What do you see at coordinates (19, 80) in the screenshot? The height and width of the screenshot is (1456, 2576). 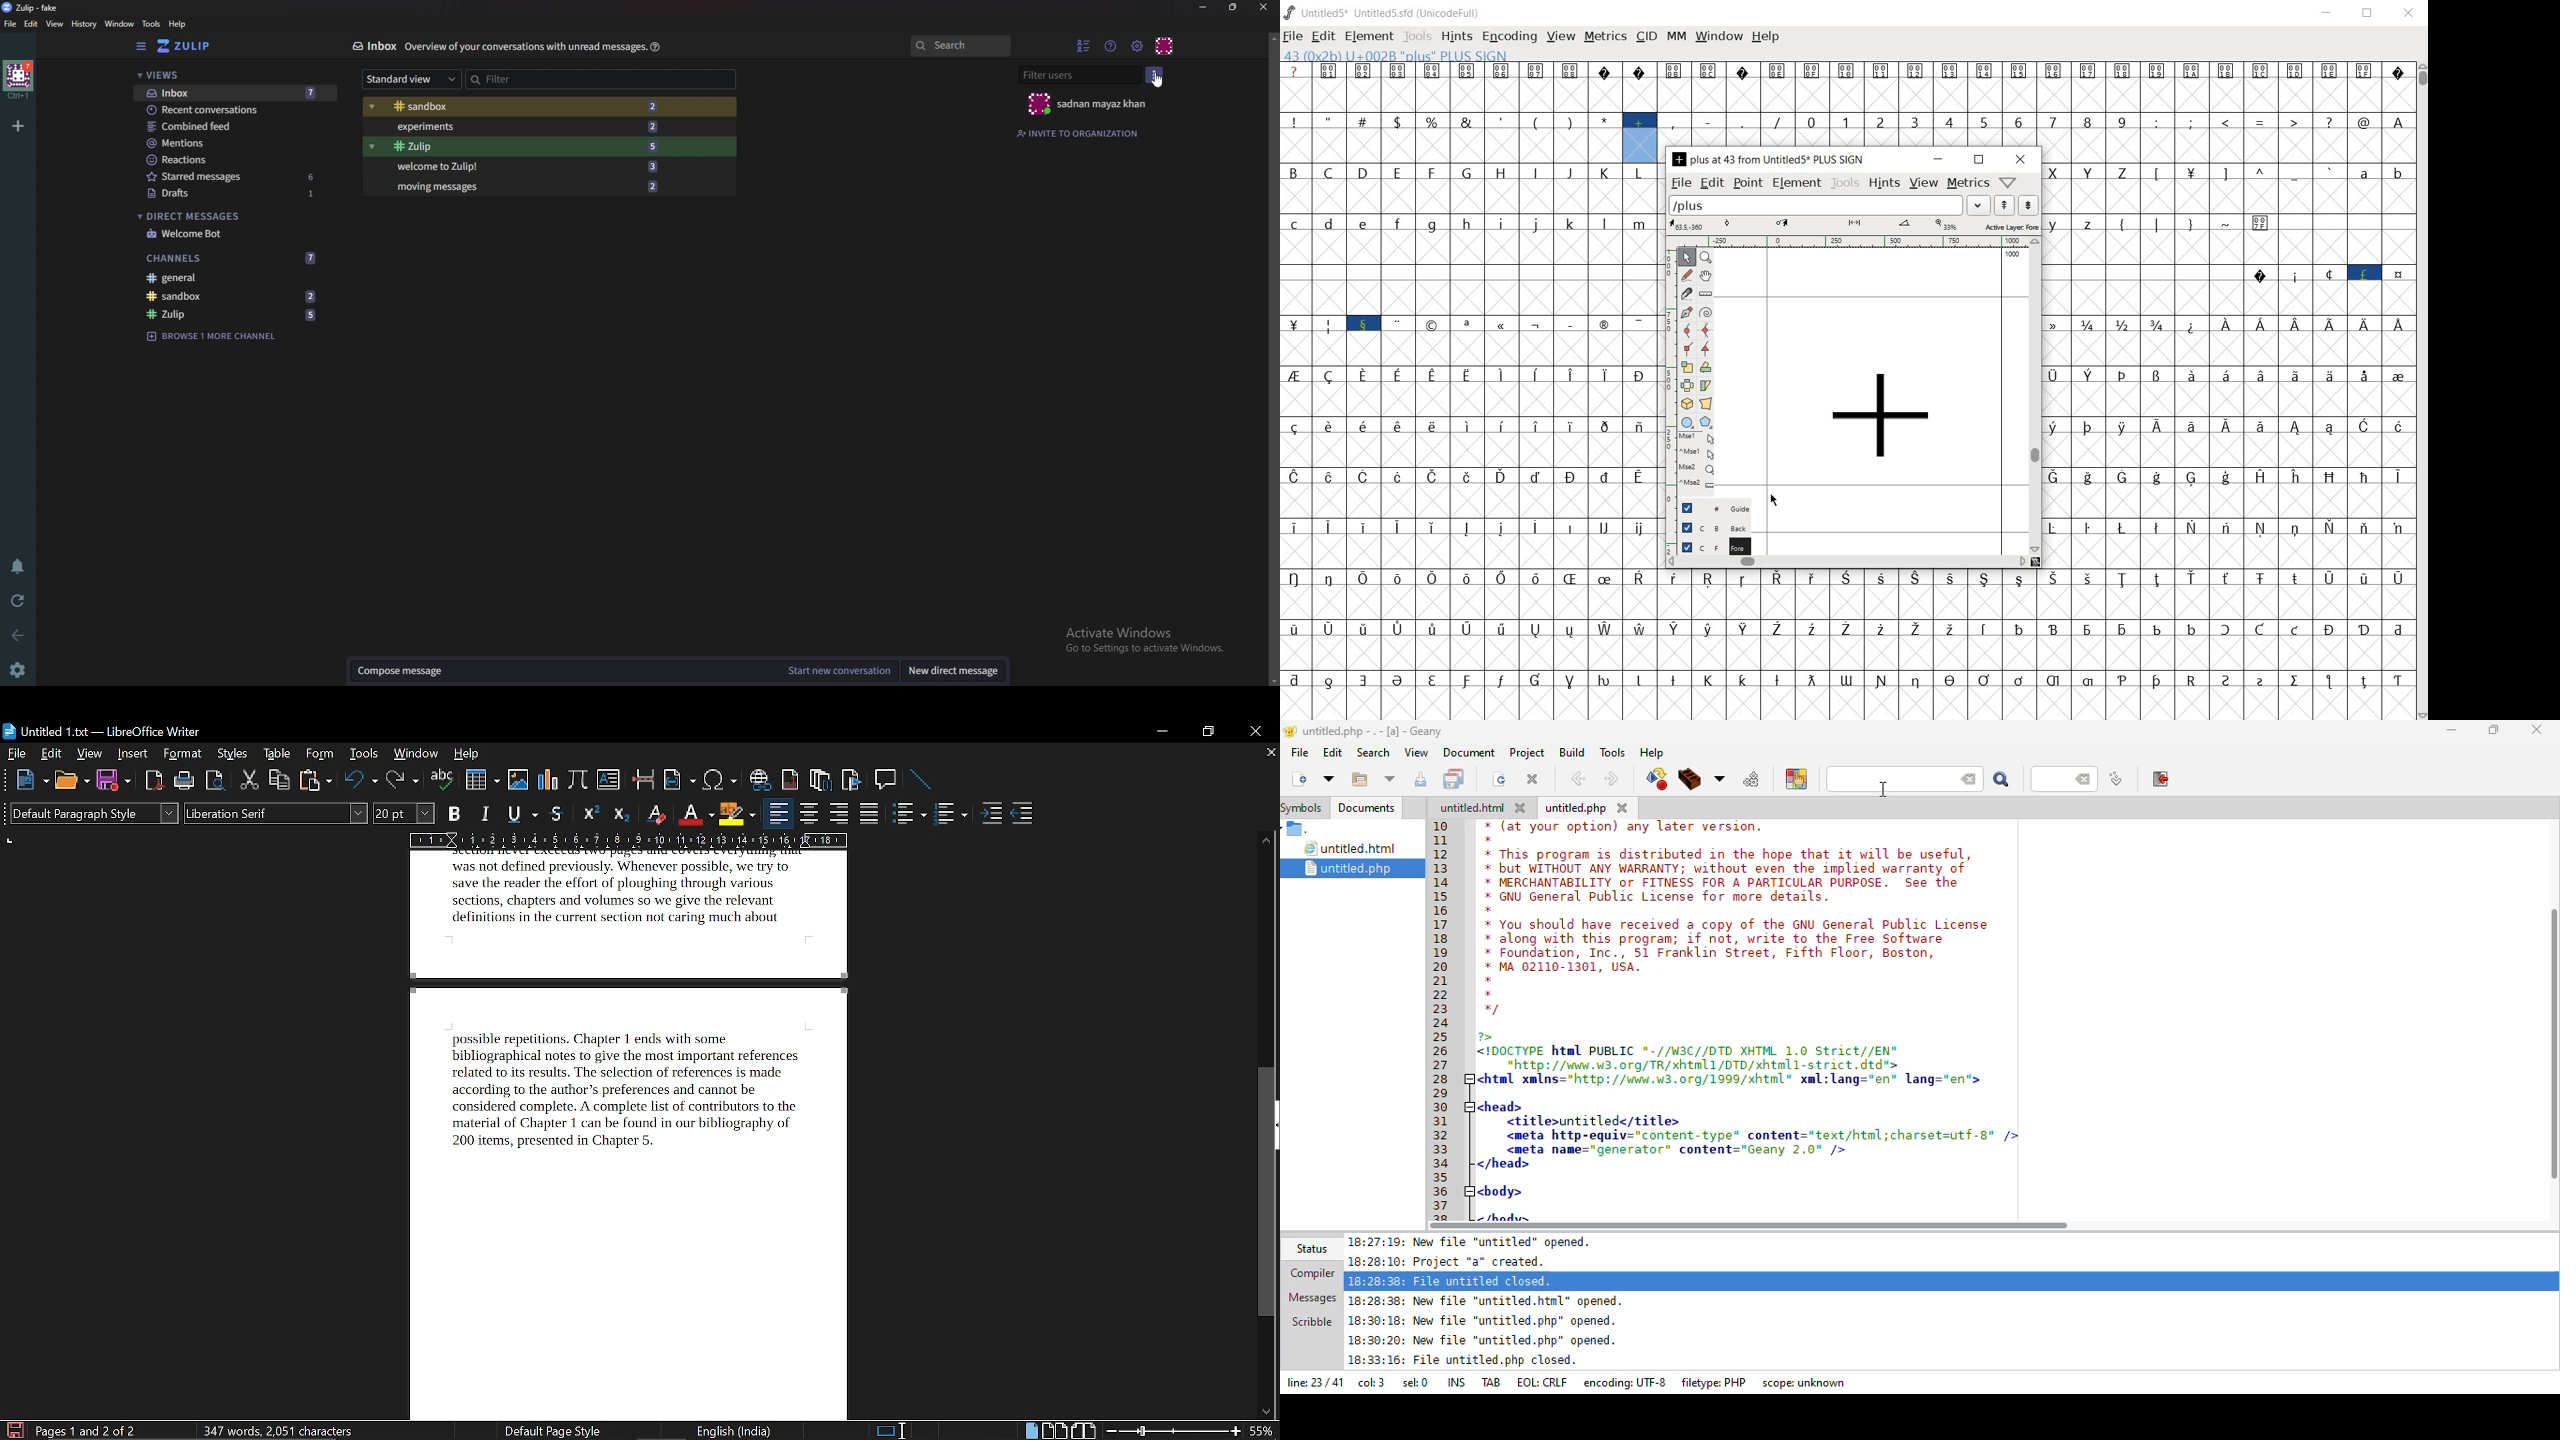 I see `home` at bounding box center [19, 80].